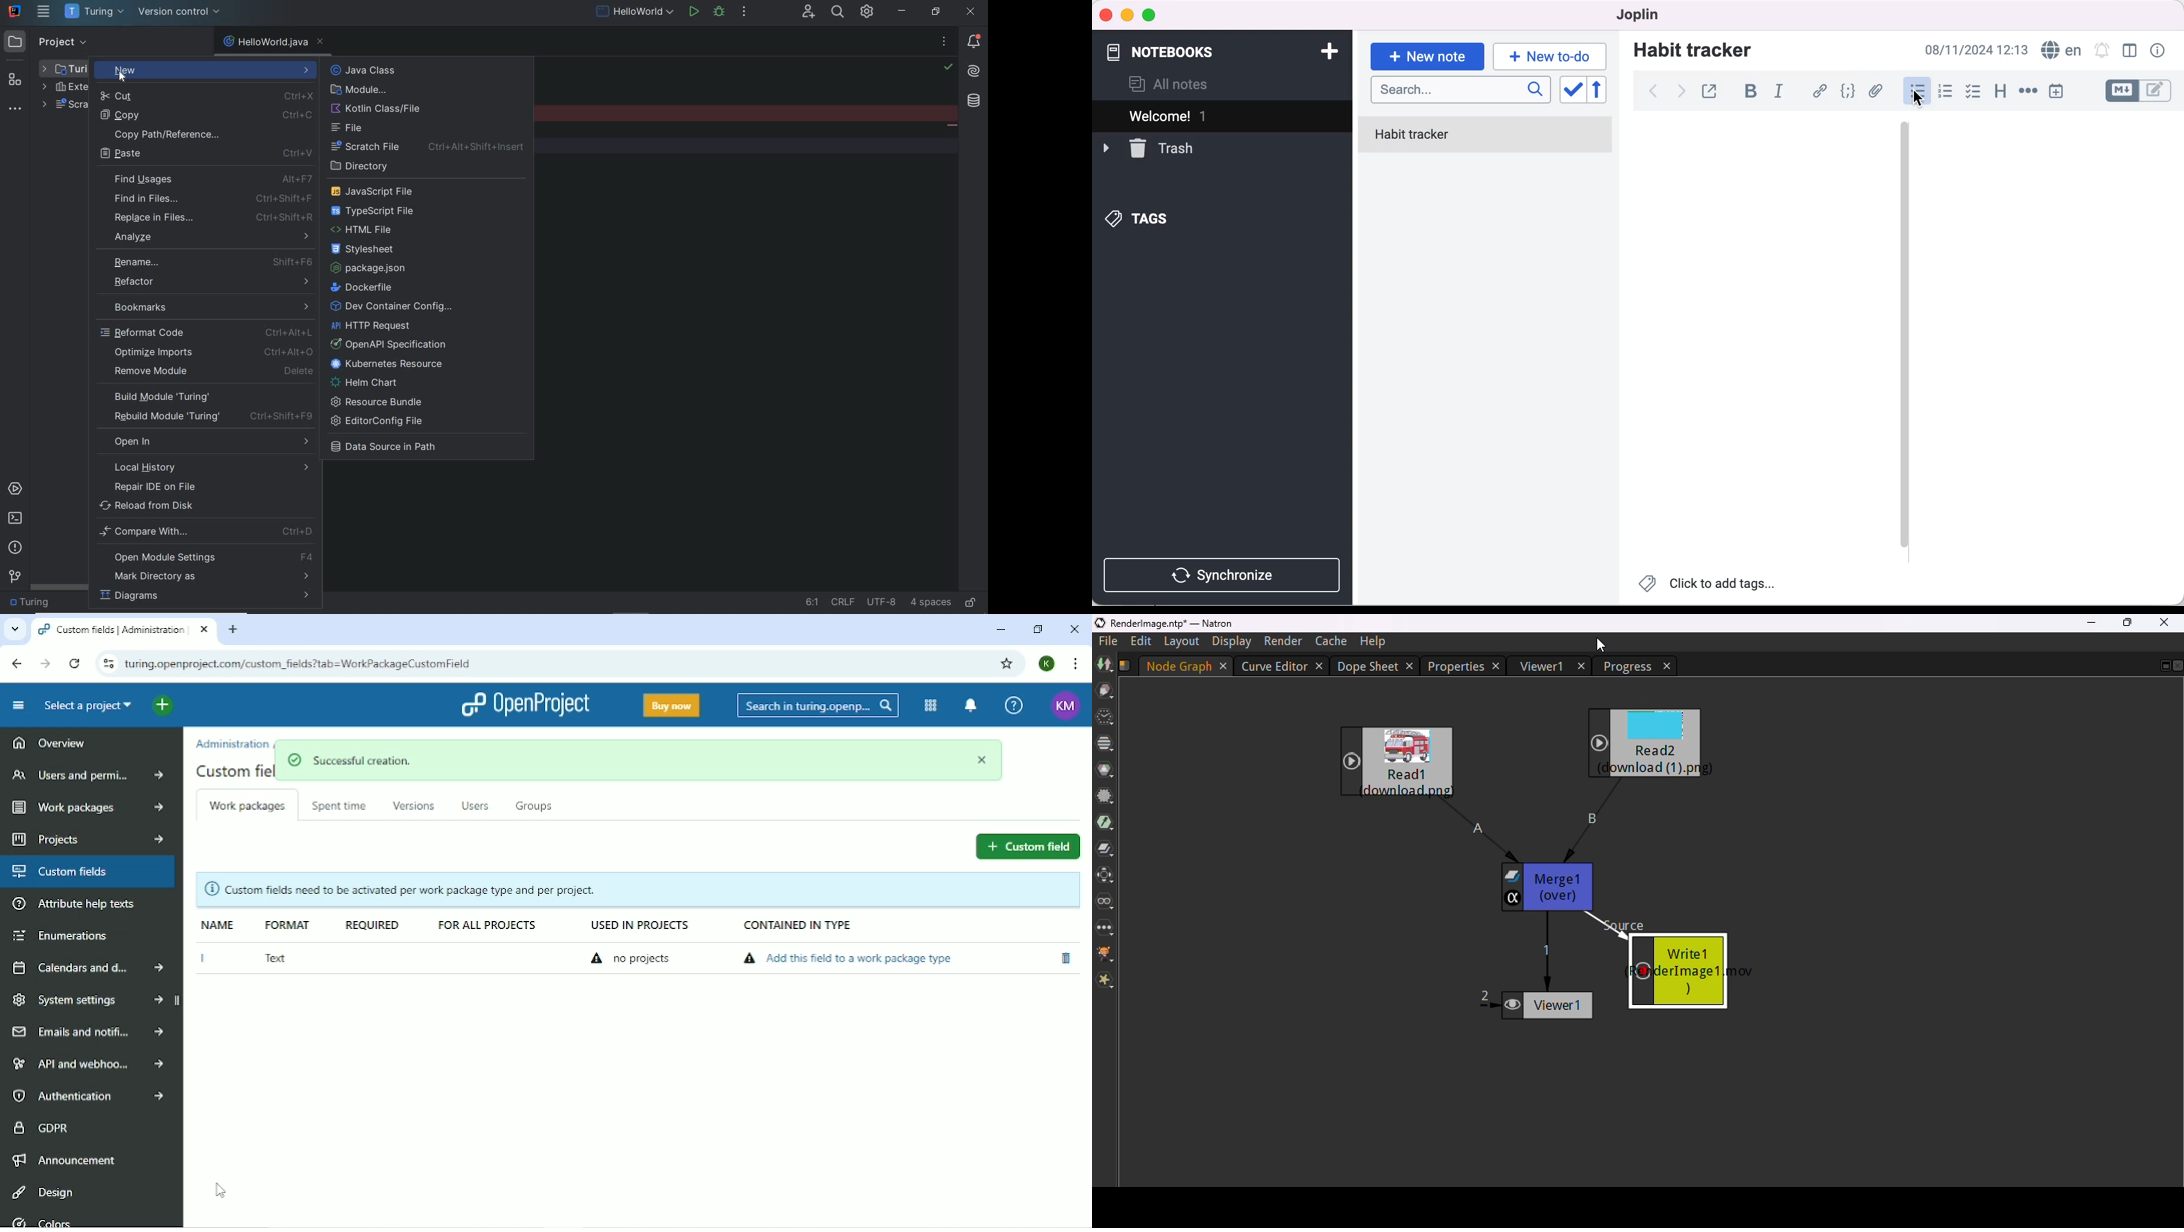 The height and width of the screenshot is (1232, 2184). I want to click on welcome 1, so click(1224, 116).